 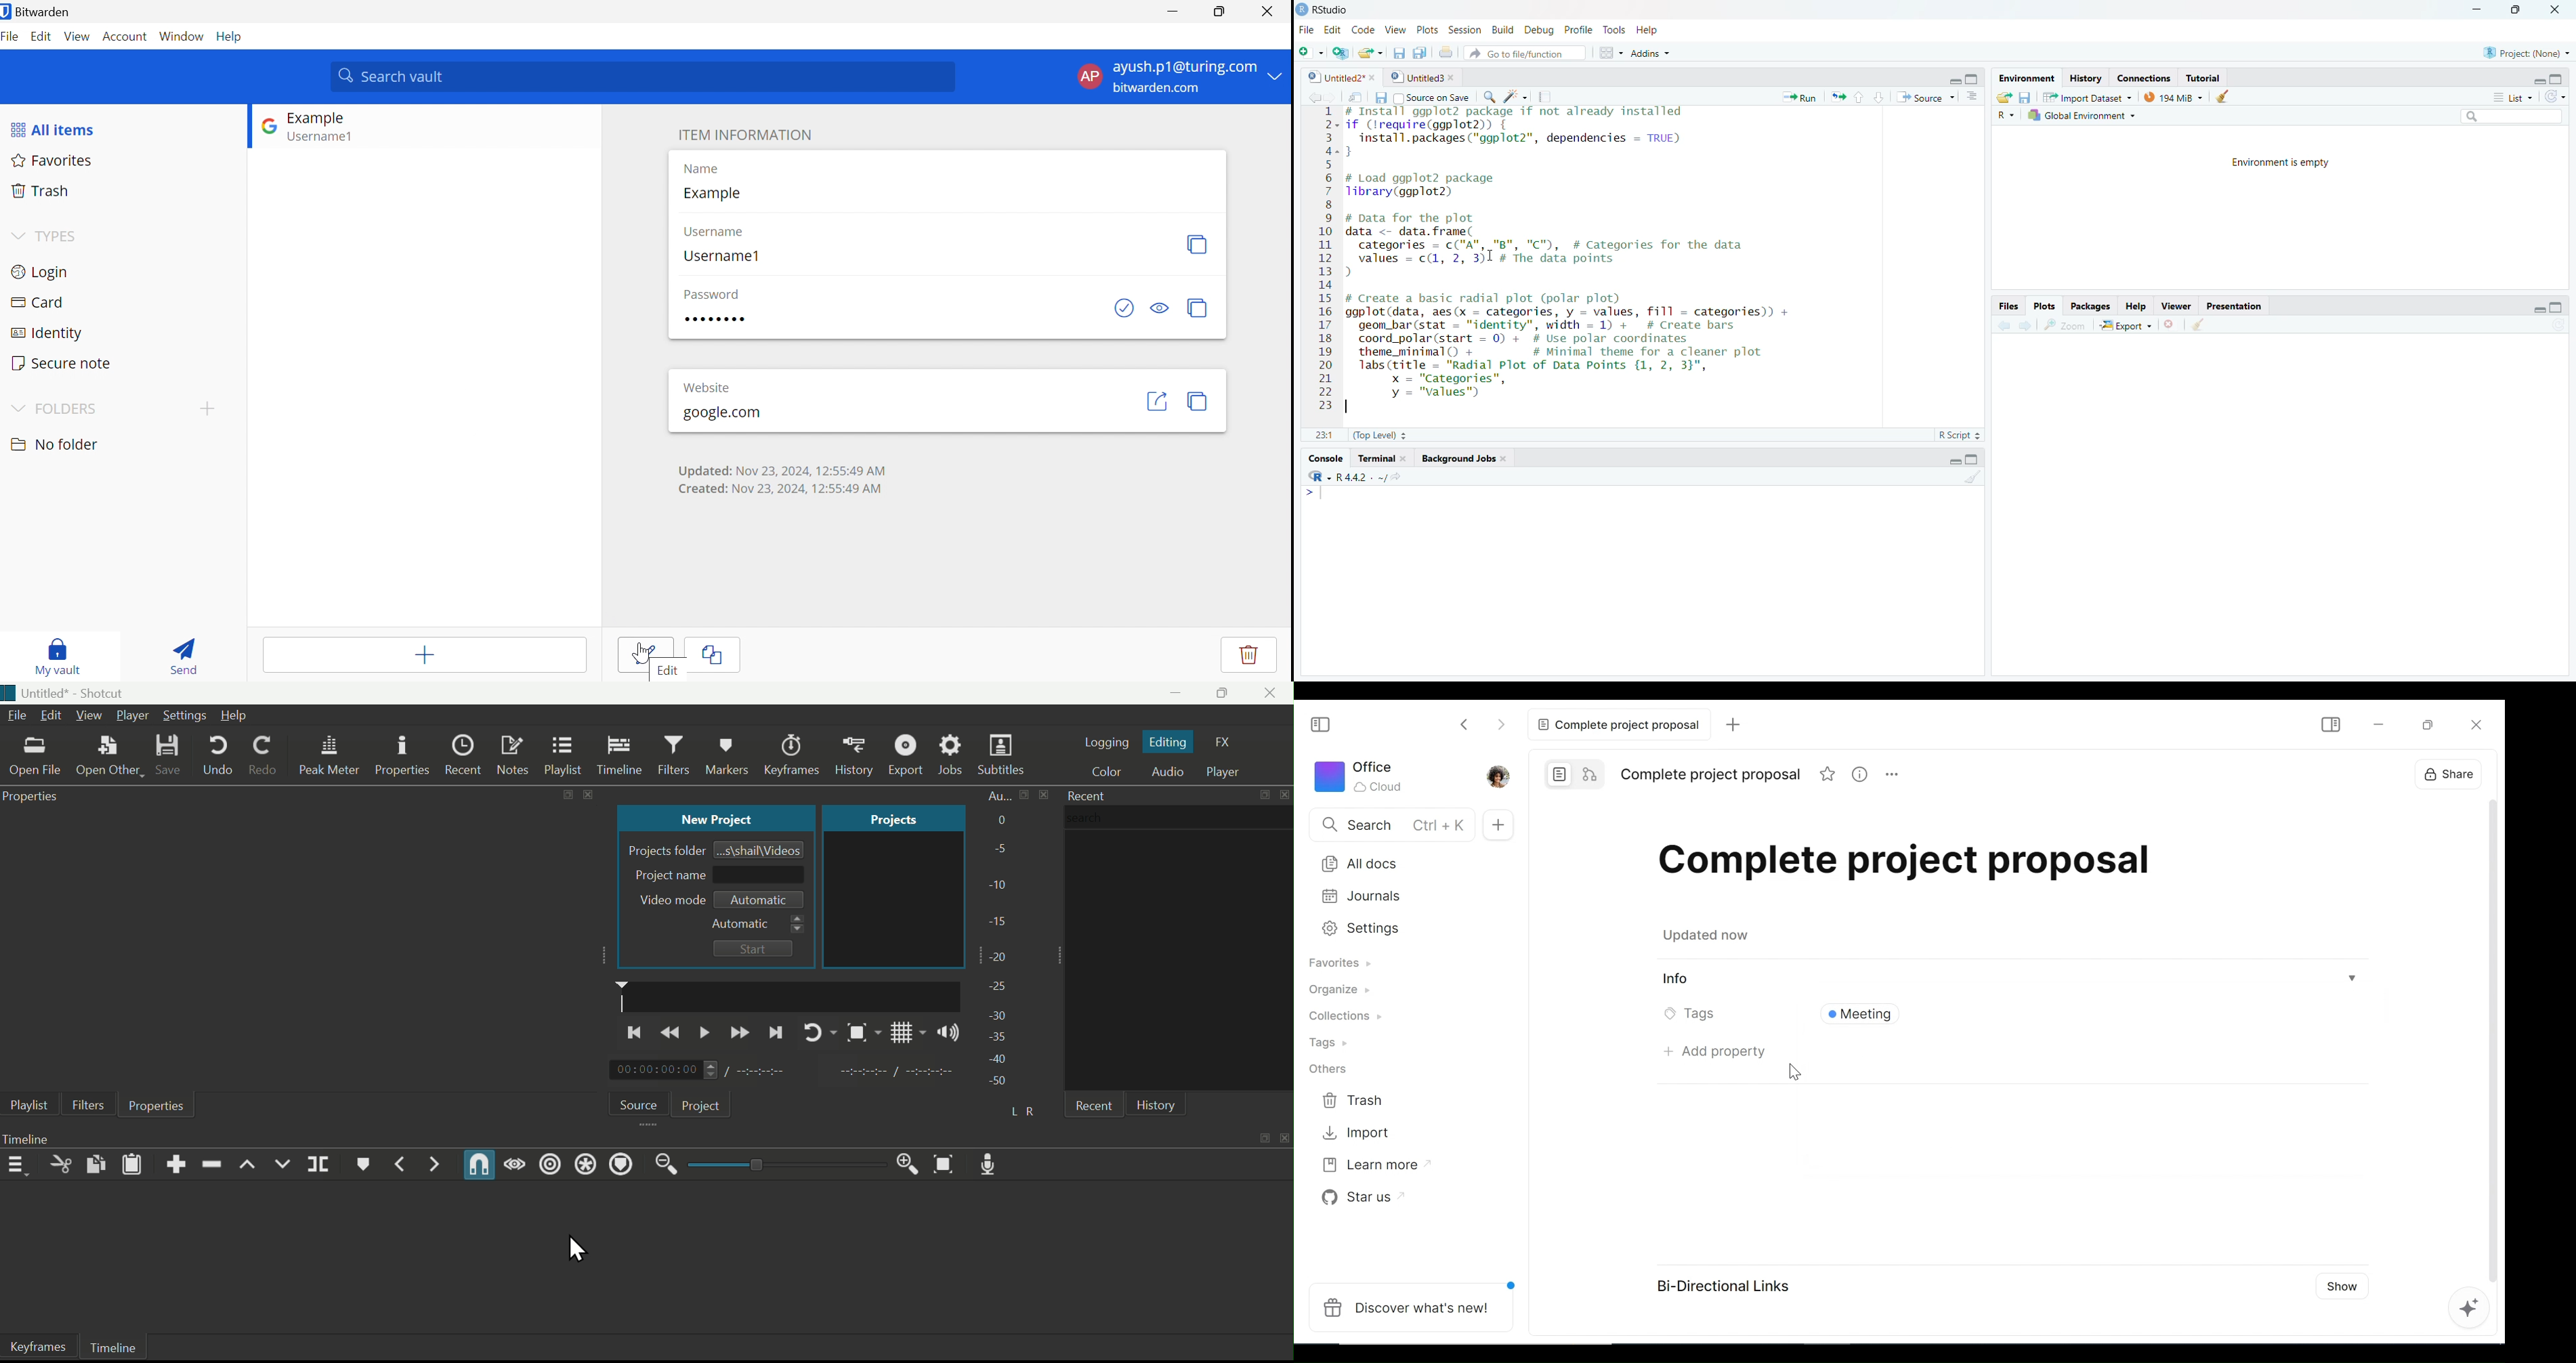 What do you see at coordinates (1425, 31) in the screenshot?
I see `Plots` at bounding box center [1425, 31].